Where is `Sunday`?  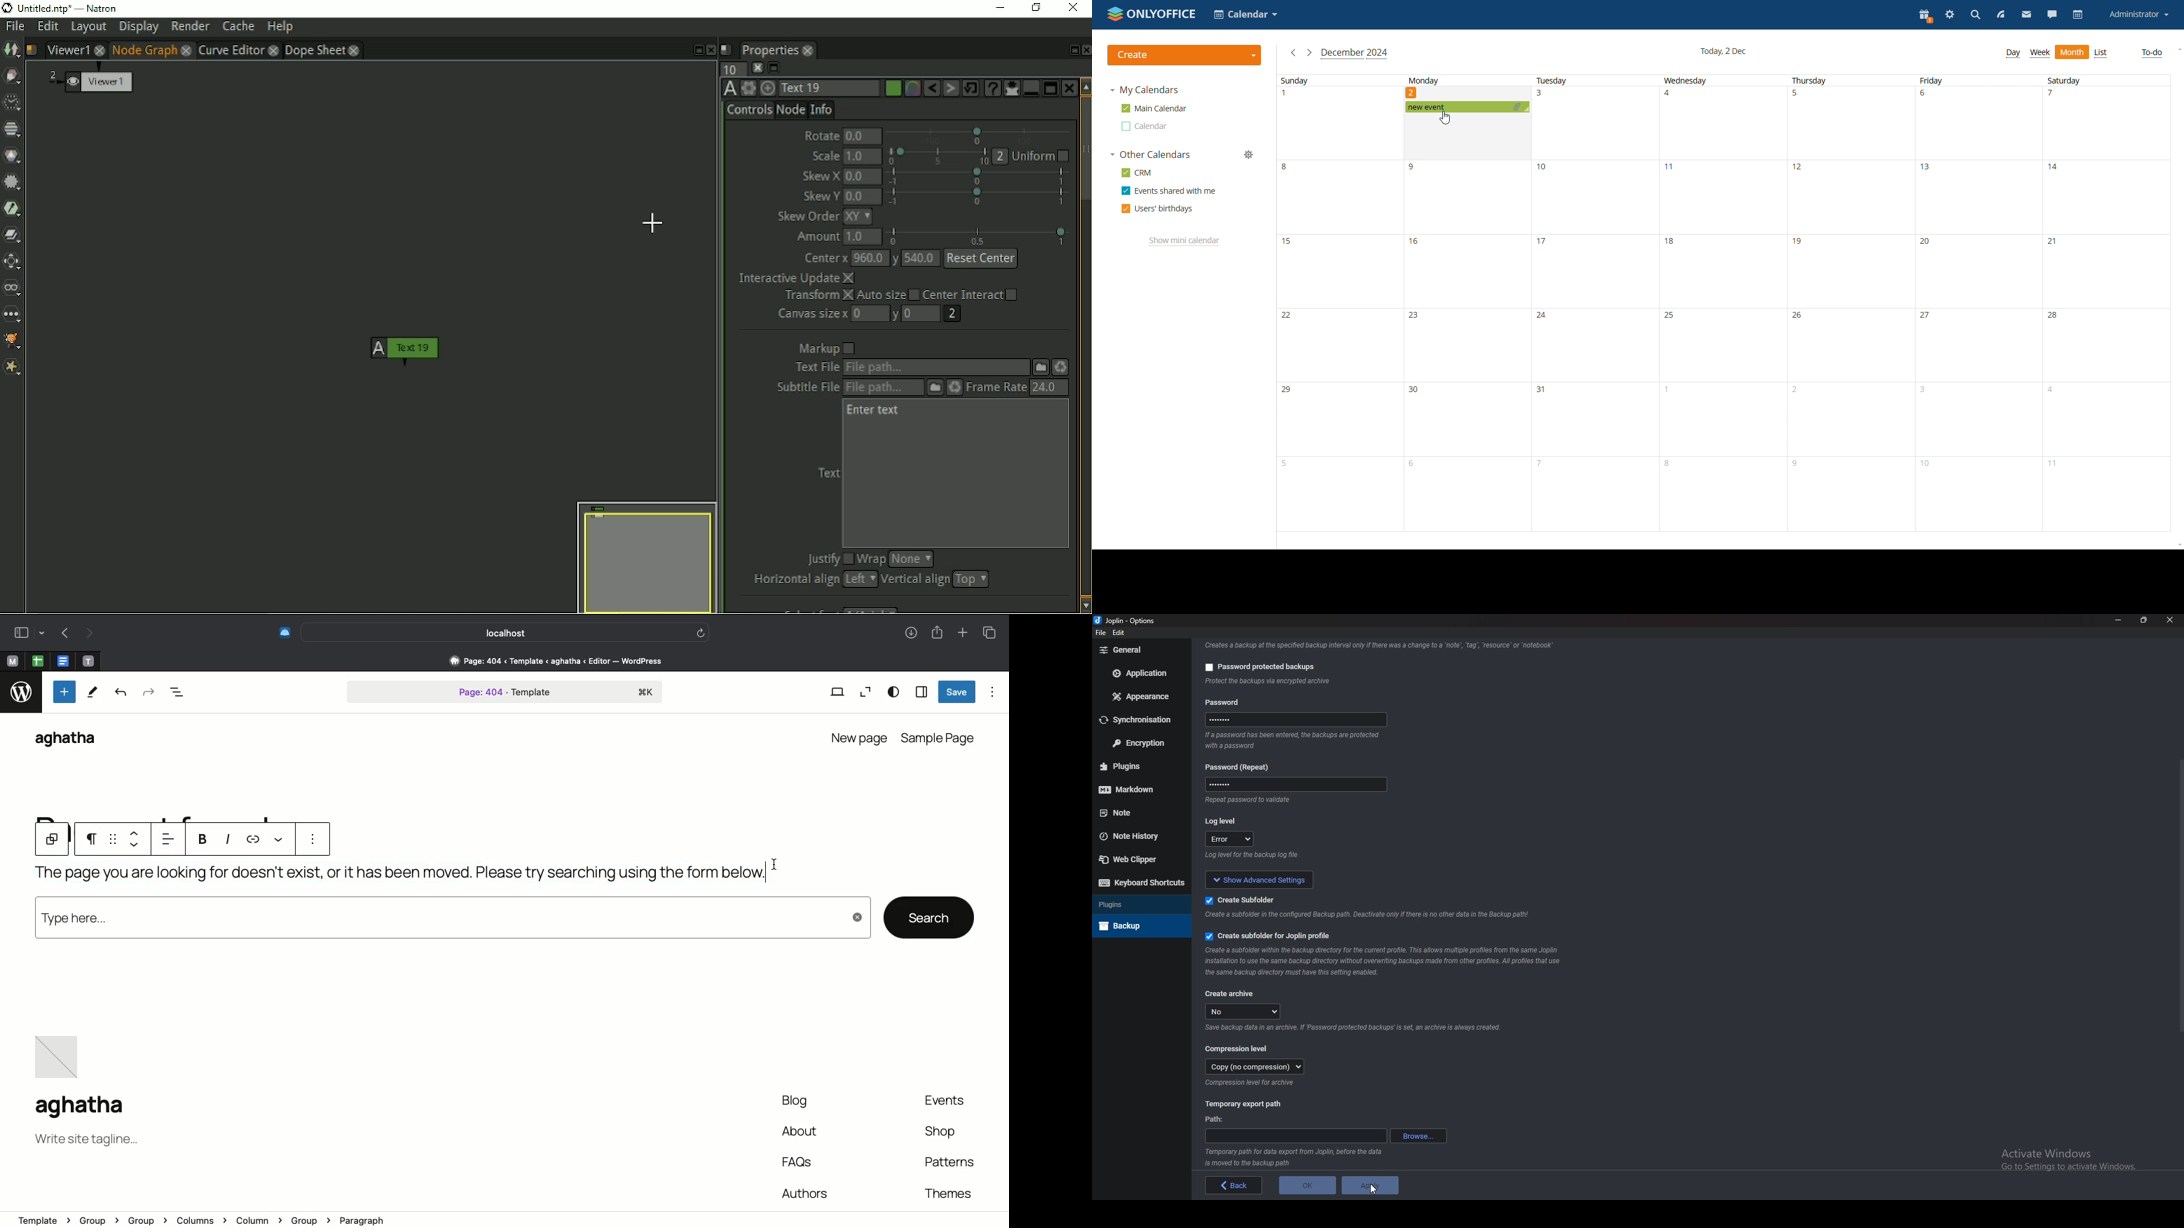
Sunday is located at coordinates (1294, 81).